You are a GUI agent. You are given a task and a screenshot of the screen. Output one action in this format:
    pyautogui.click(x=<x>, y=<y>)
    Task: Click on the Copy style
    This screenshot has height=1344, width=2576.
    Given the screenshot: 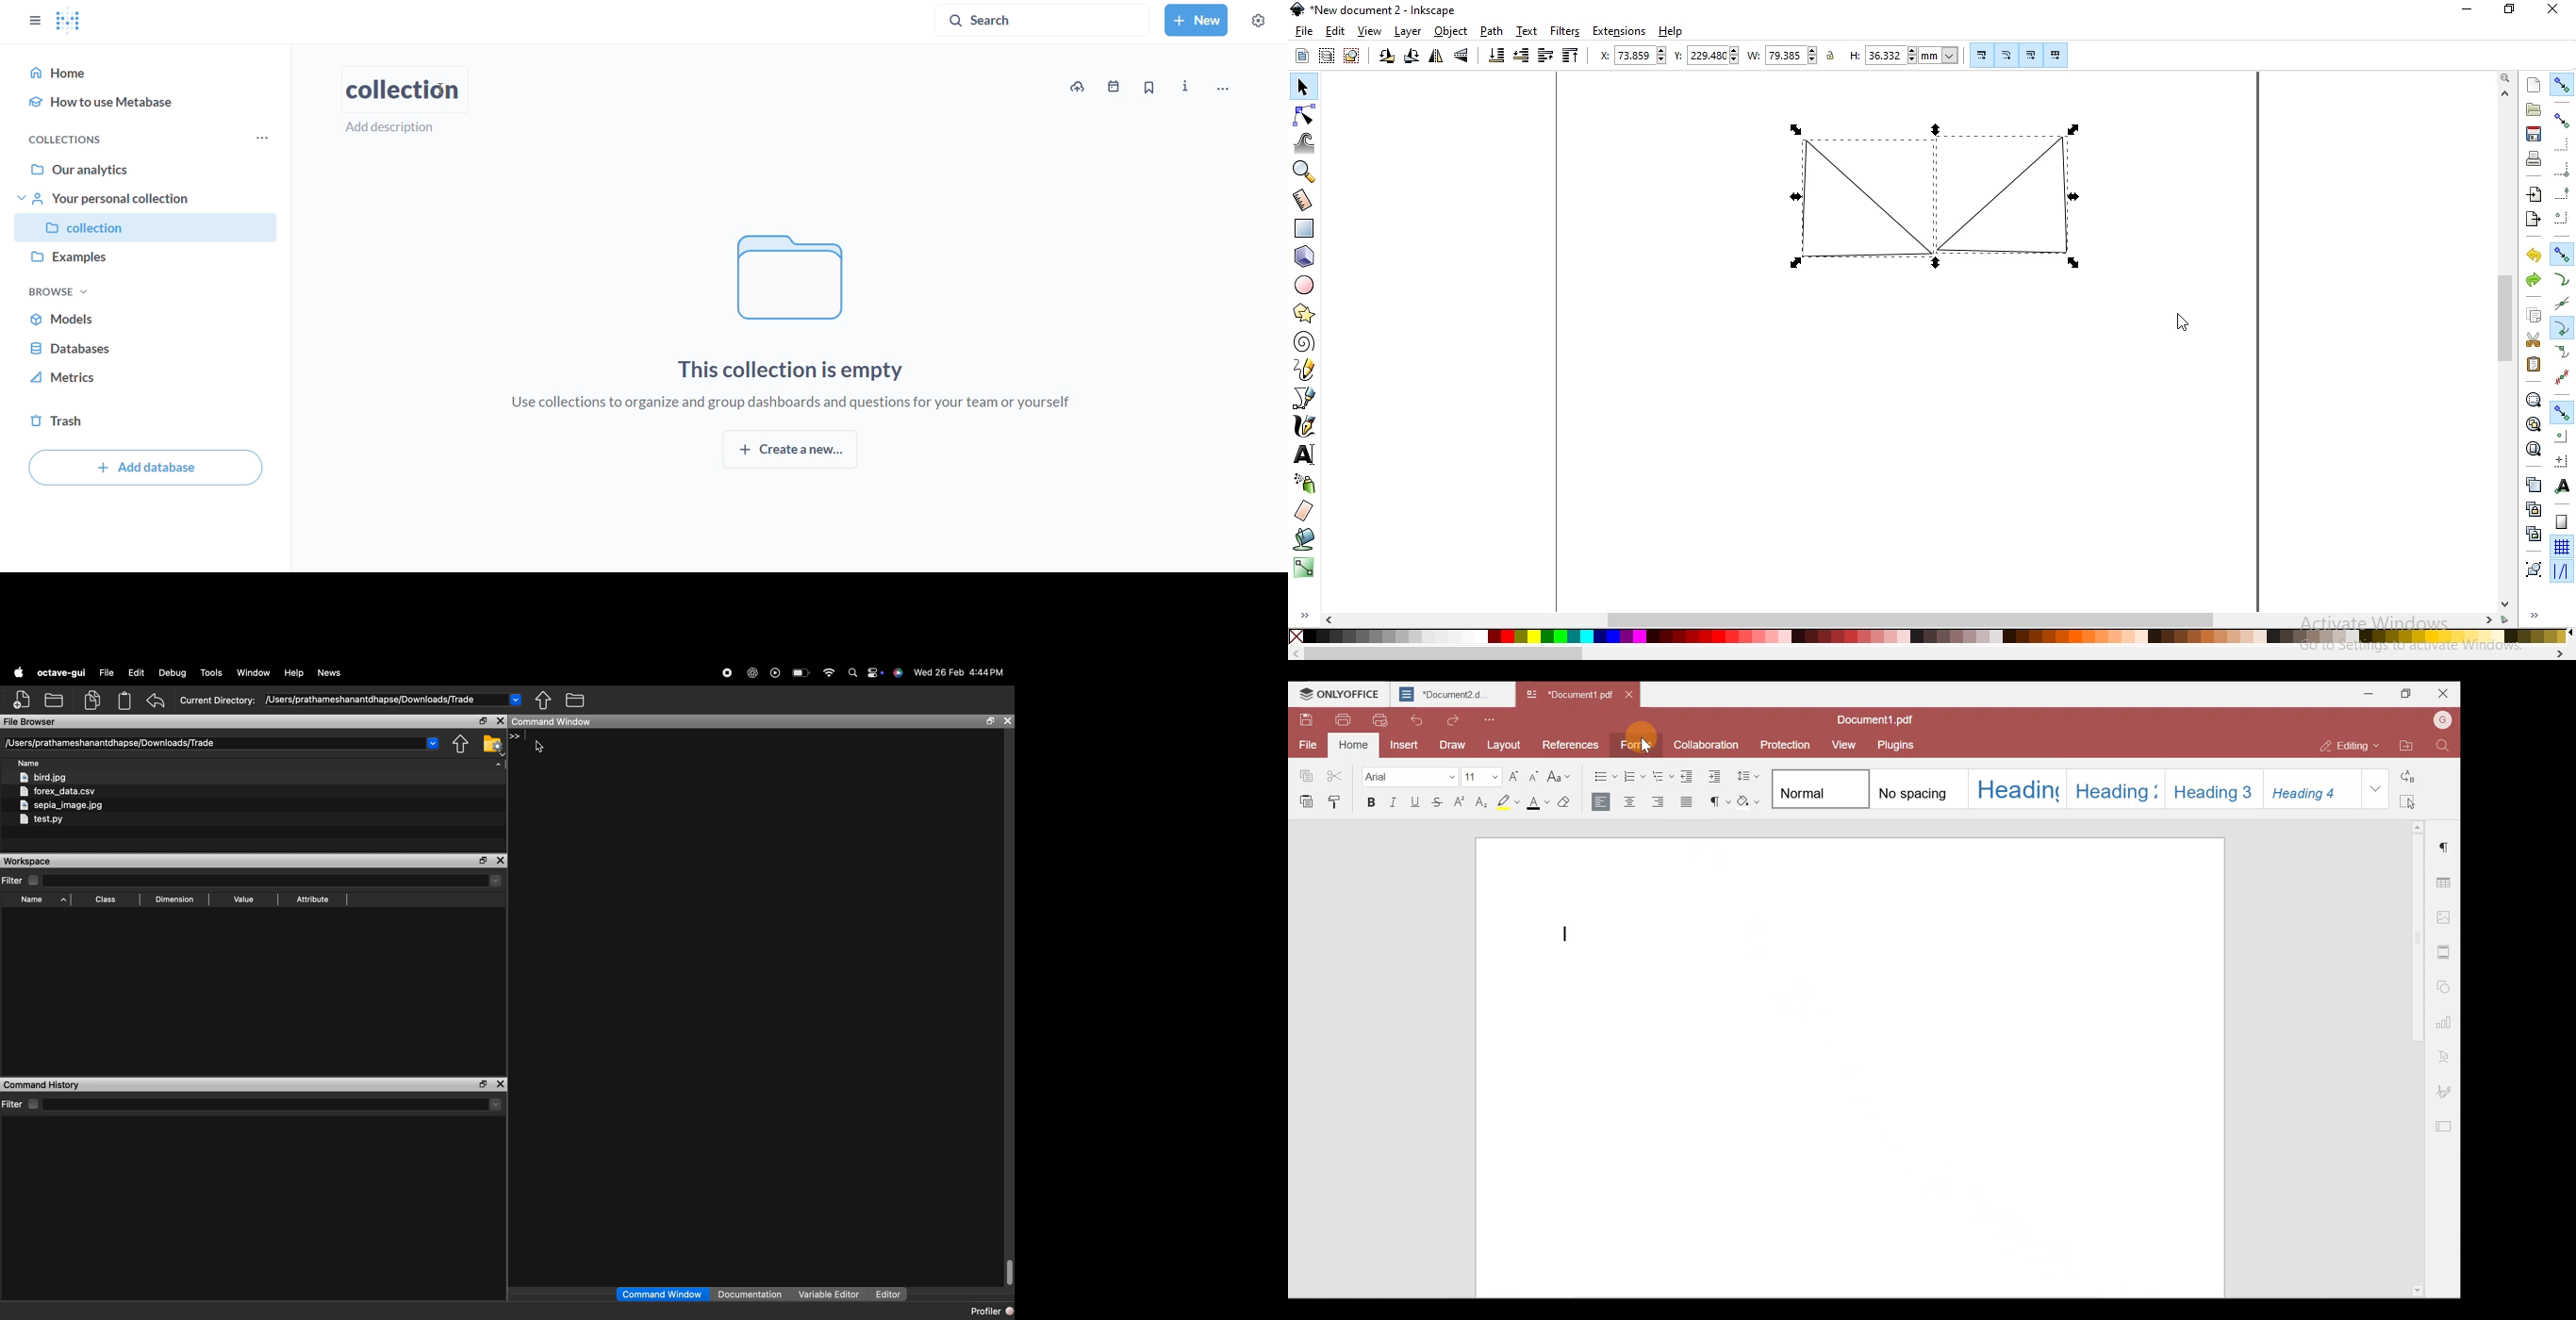 What is the action you would take?
    pyautogui.click(x=1337, y=804)
    